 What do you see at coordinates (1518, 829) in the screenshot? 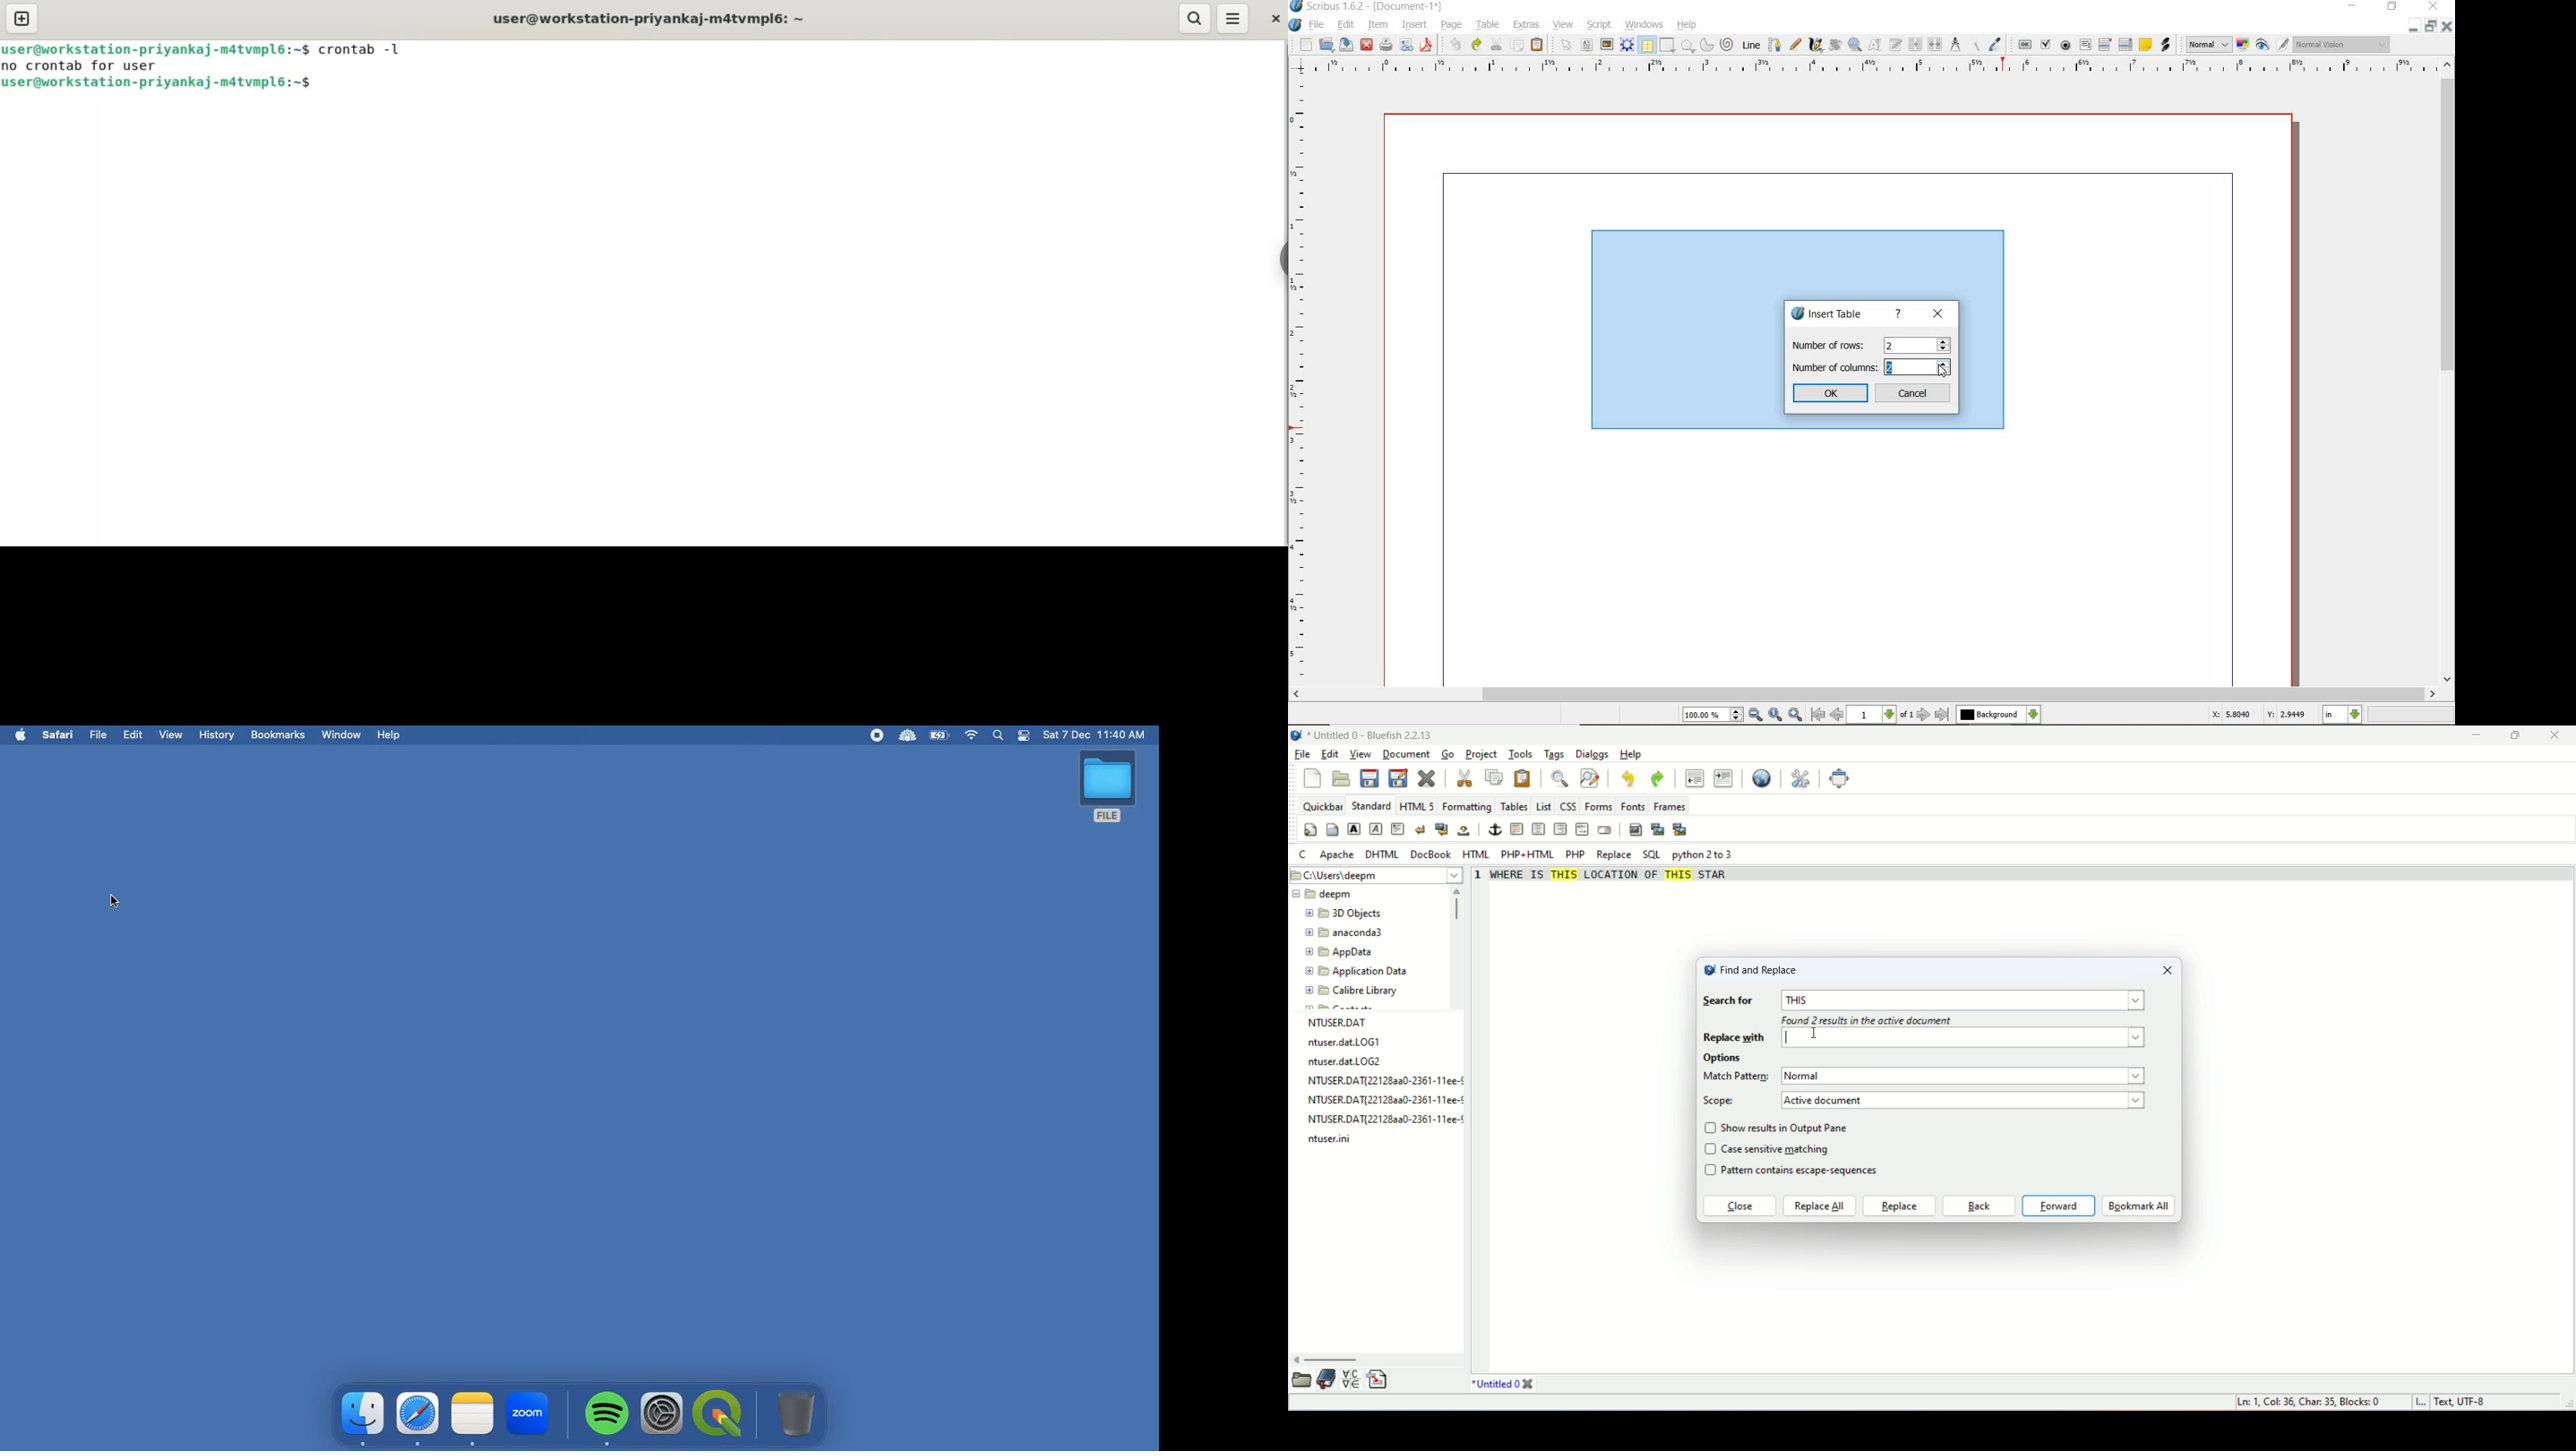
I see `horizontal rule` at bounding box center [1518, 829].